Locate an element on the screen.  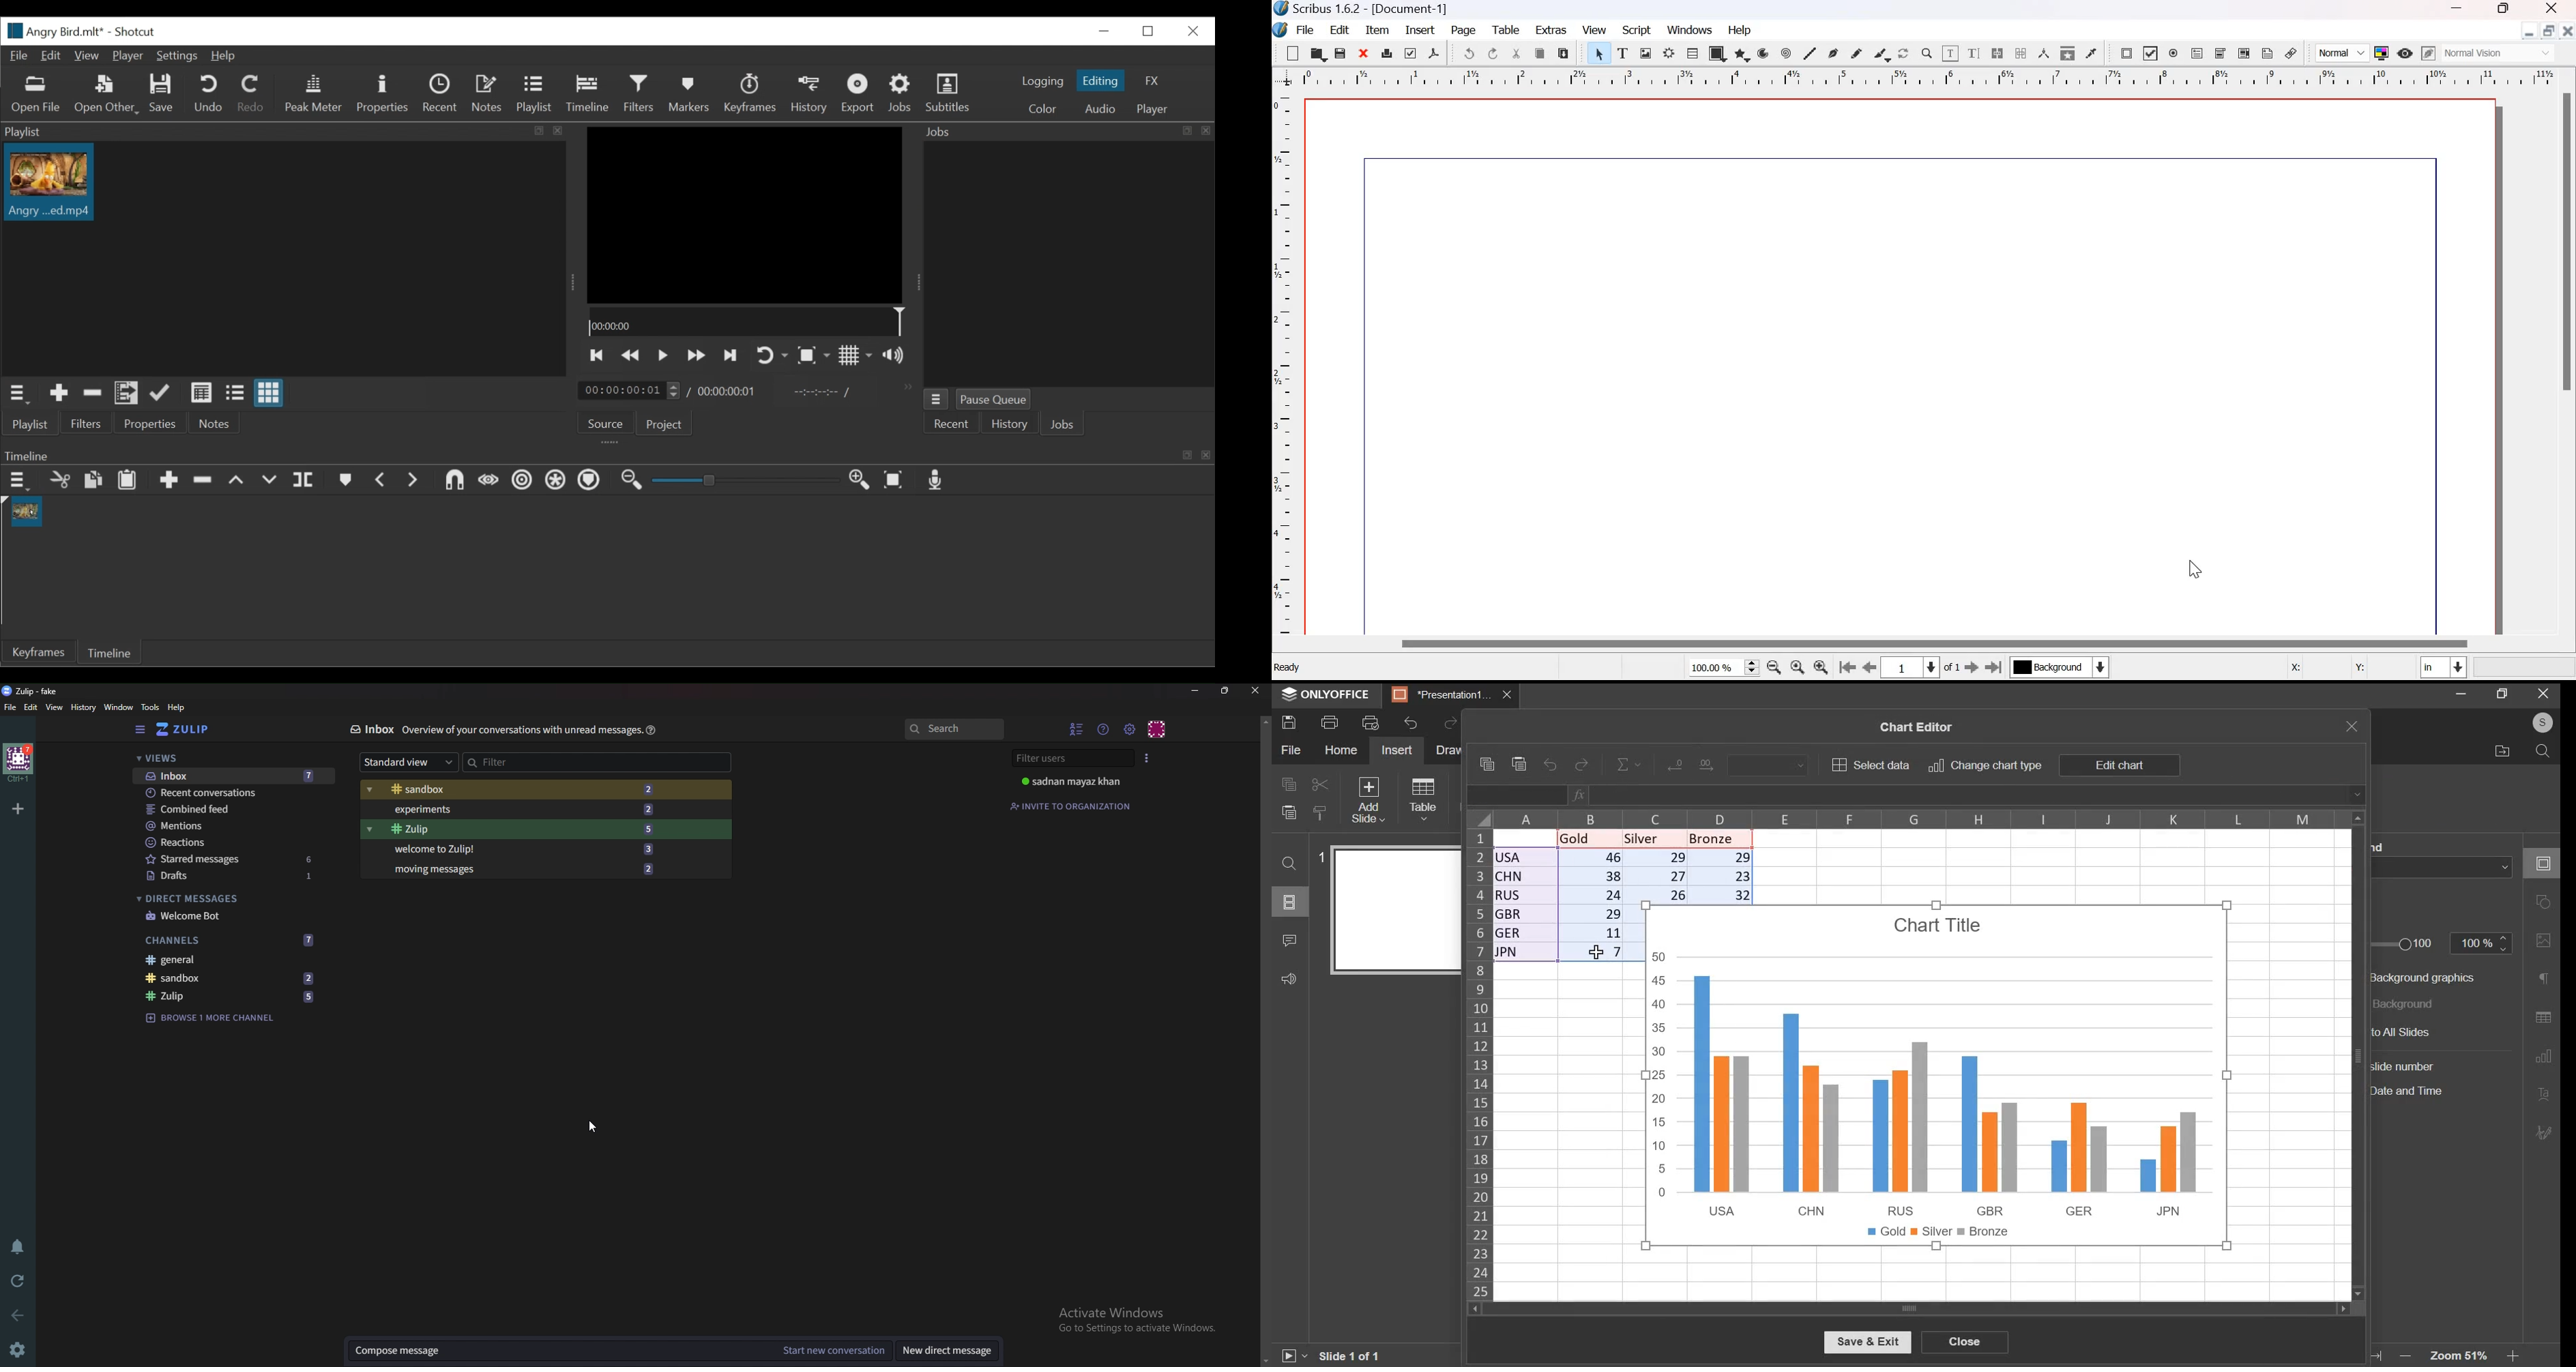
Sandbox is located at coordinates (226, 978).